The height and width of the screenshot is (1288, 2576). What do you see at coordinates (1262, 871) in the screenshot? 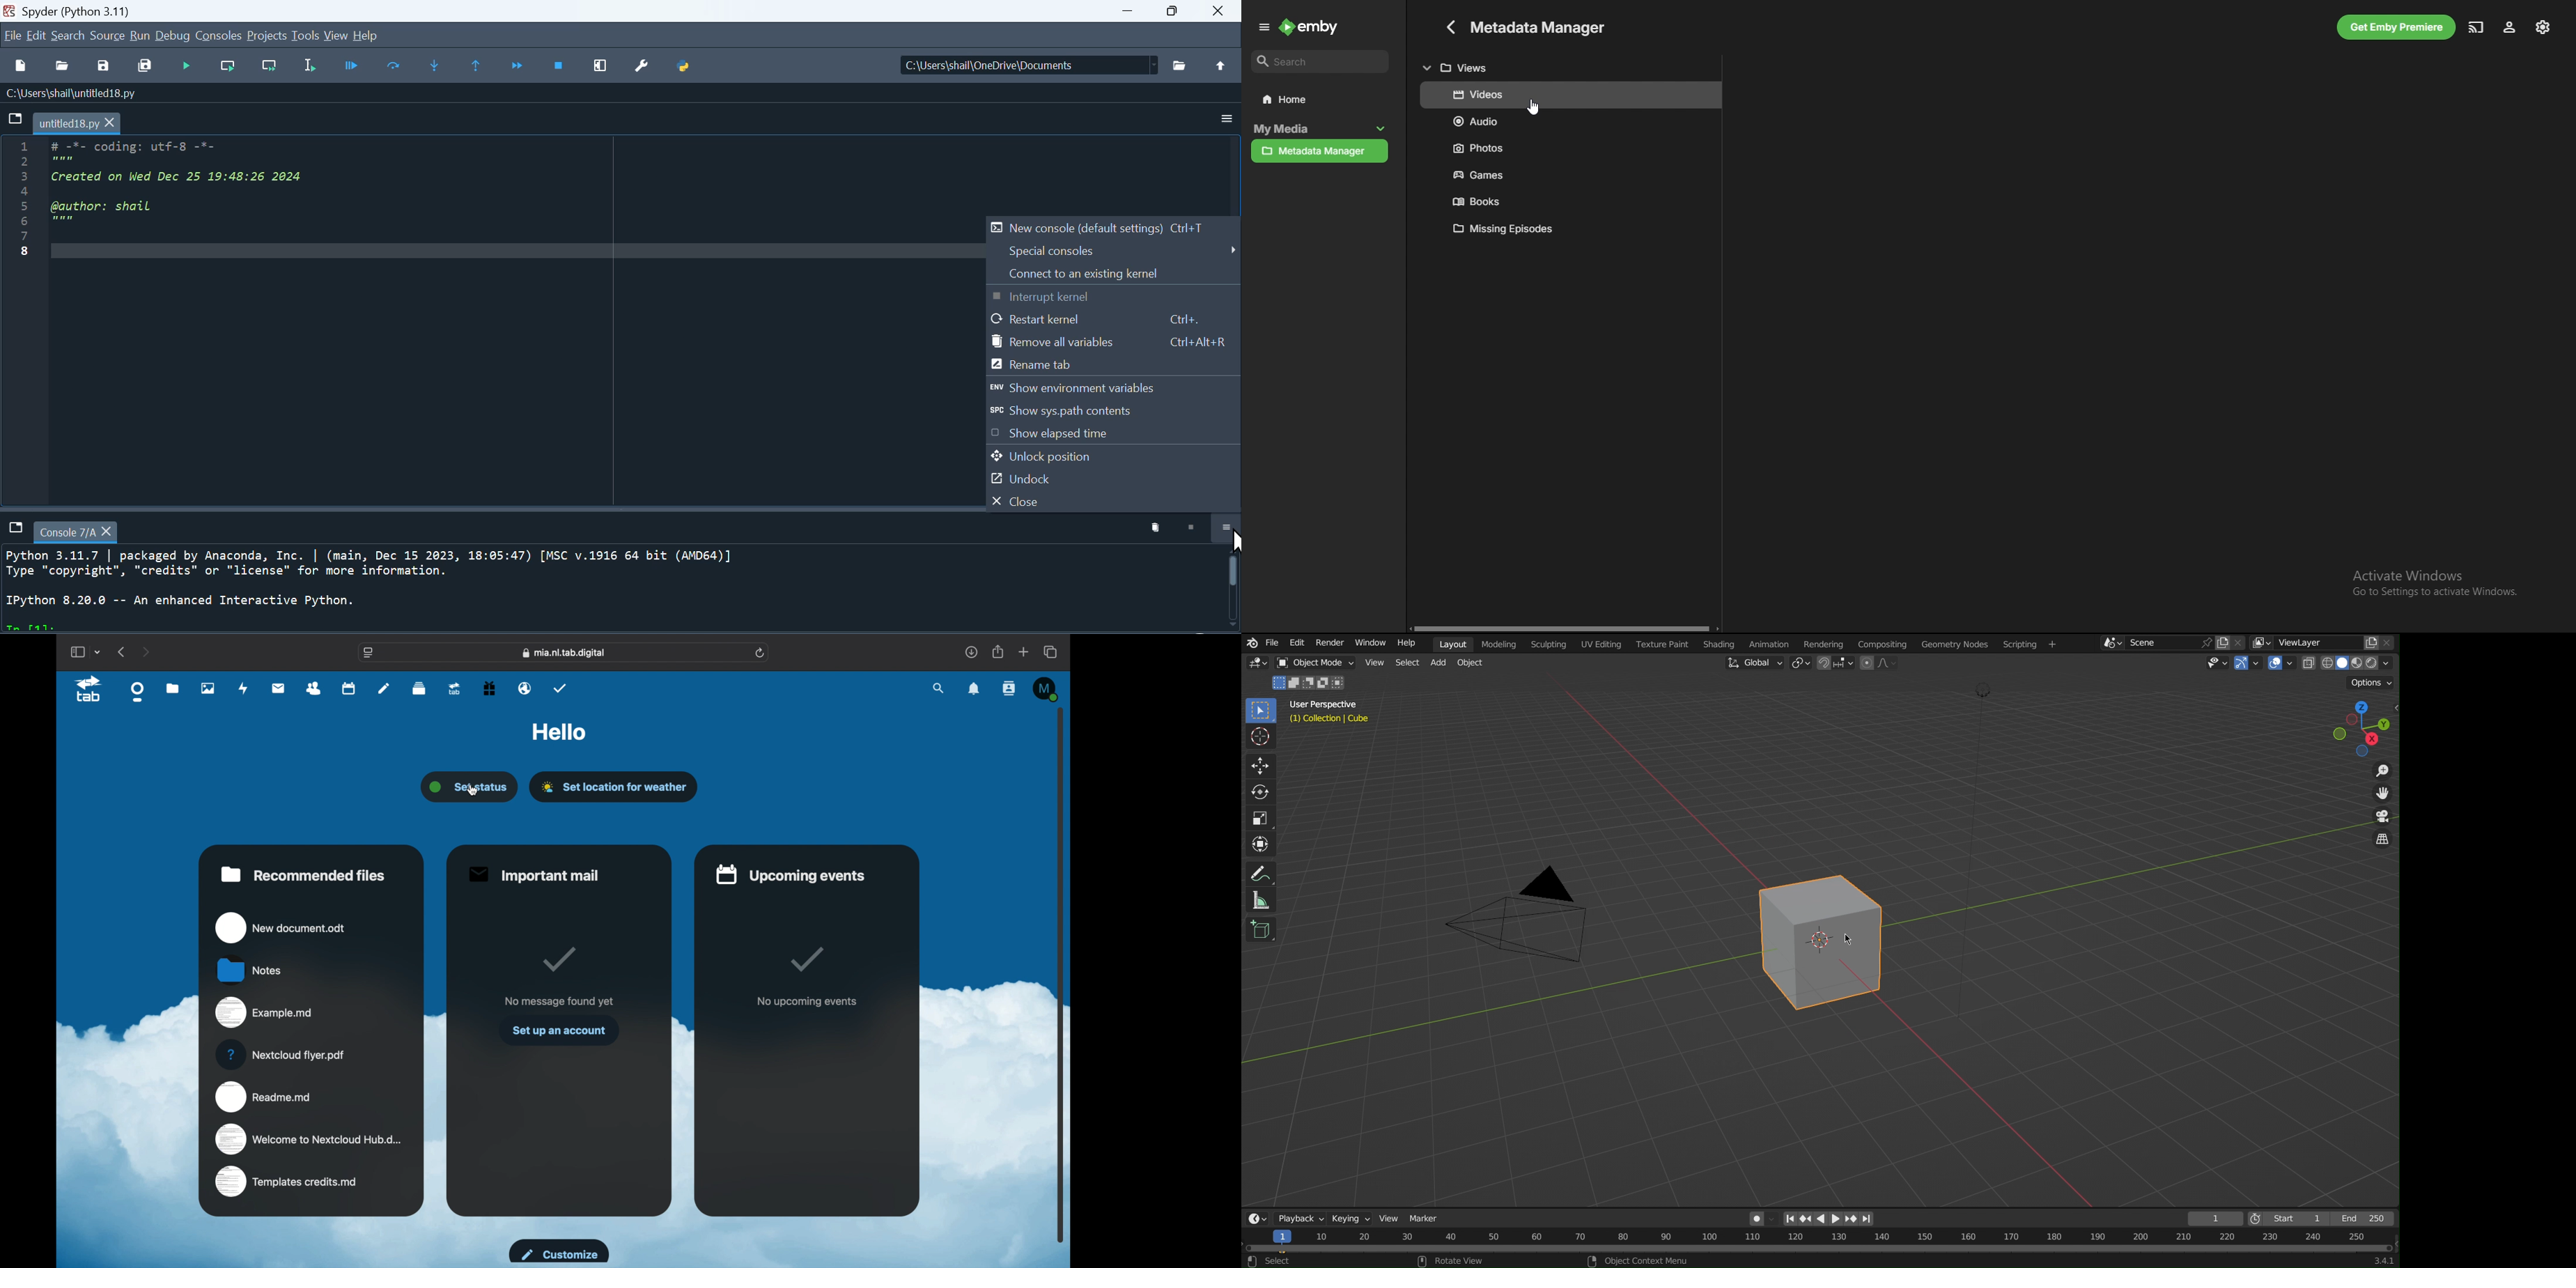
I see `Annotate` at bounding box center [1262, 871].